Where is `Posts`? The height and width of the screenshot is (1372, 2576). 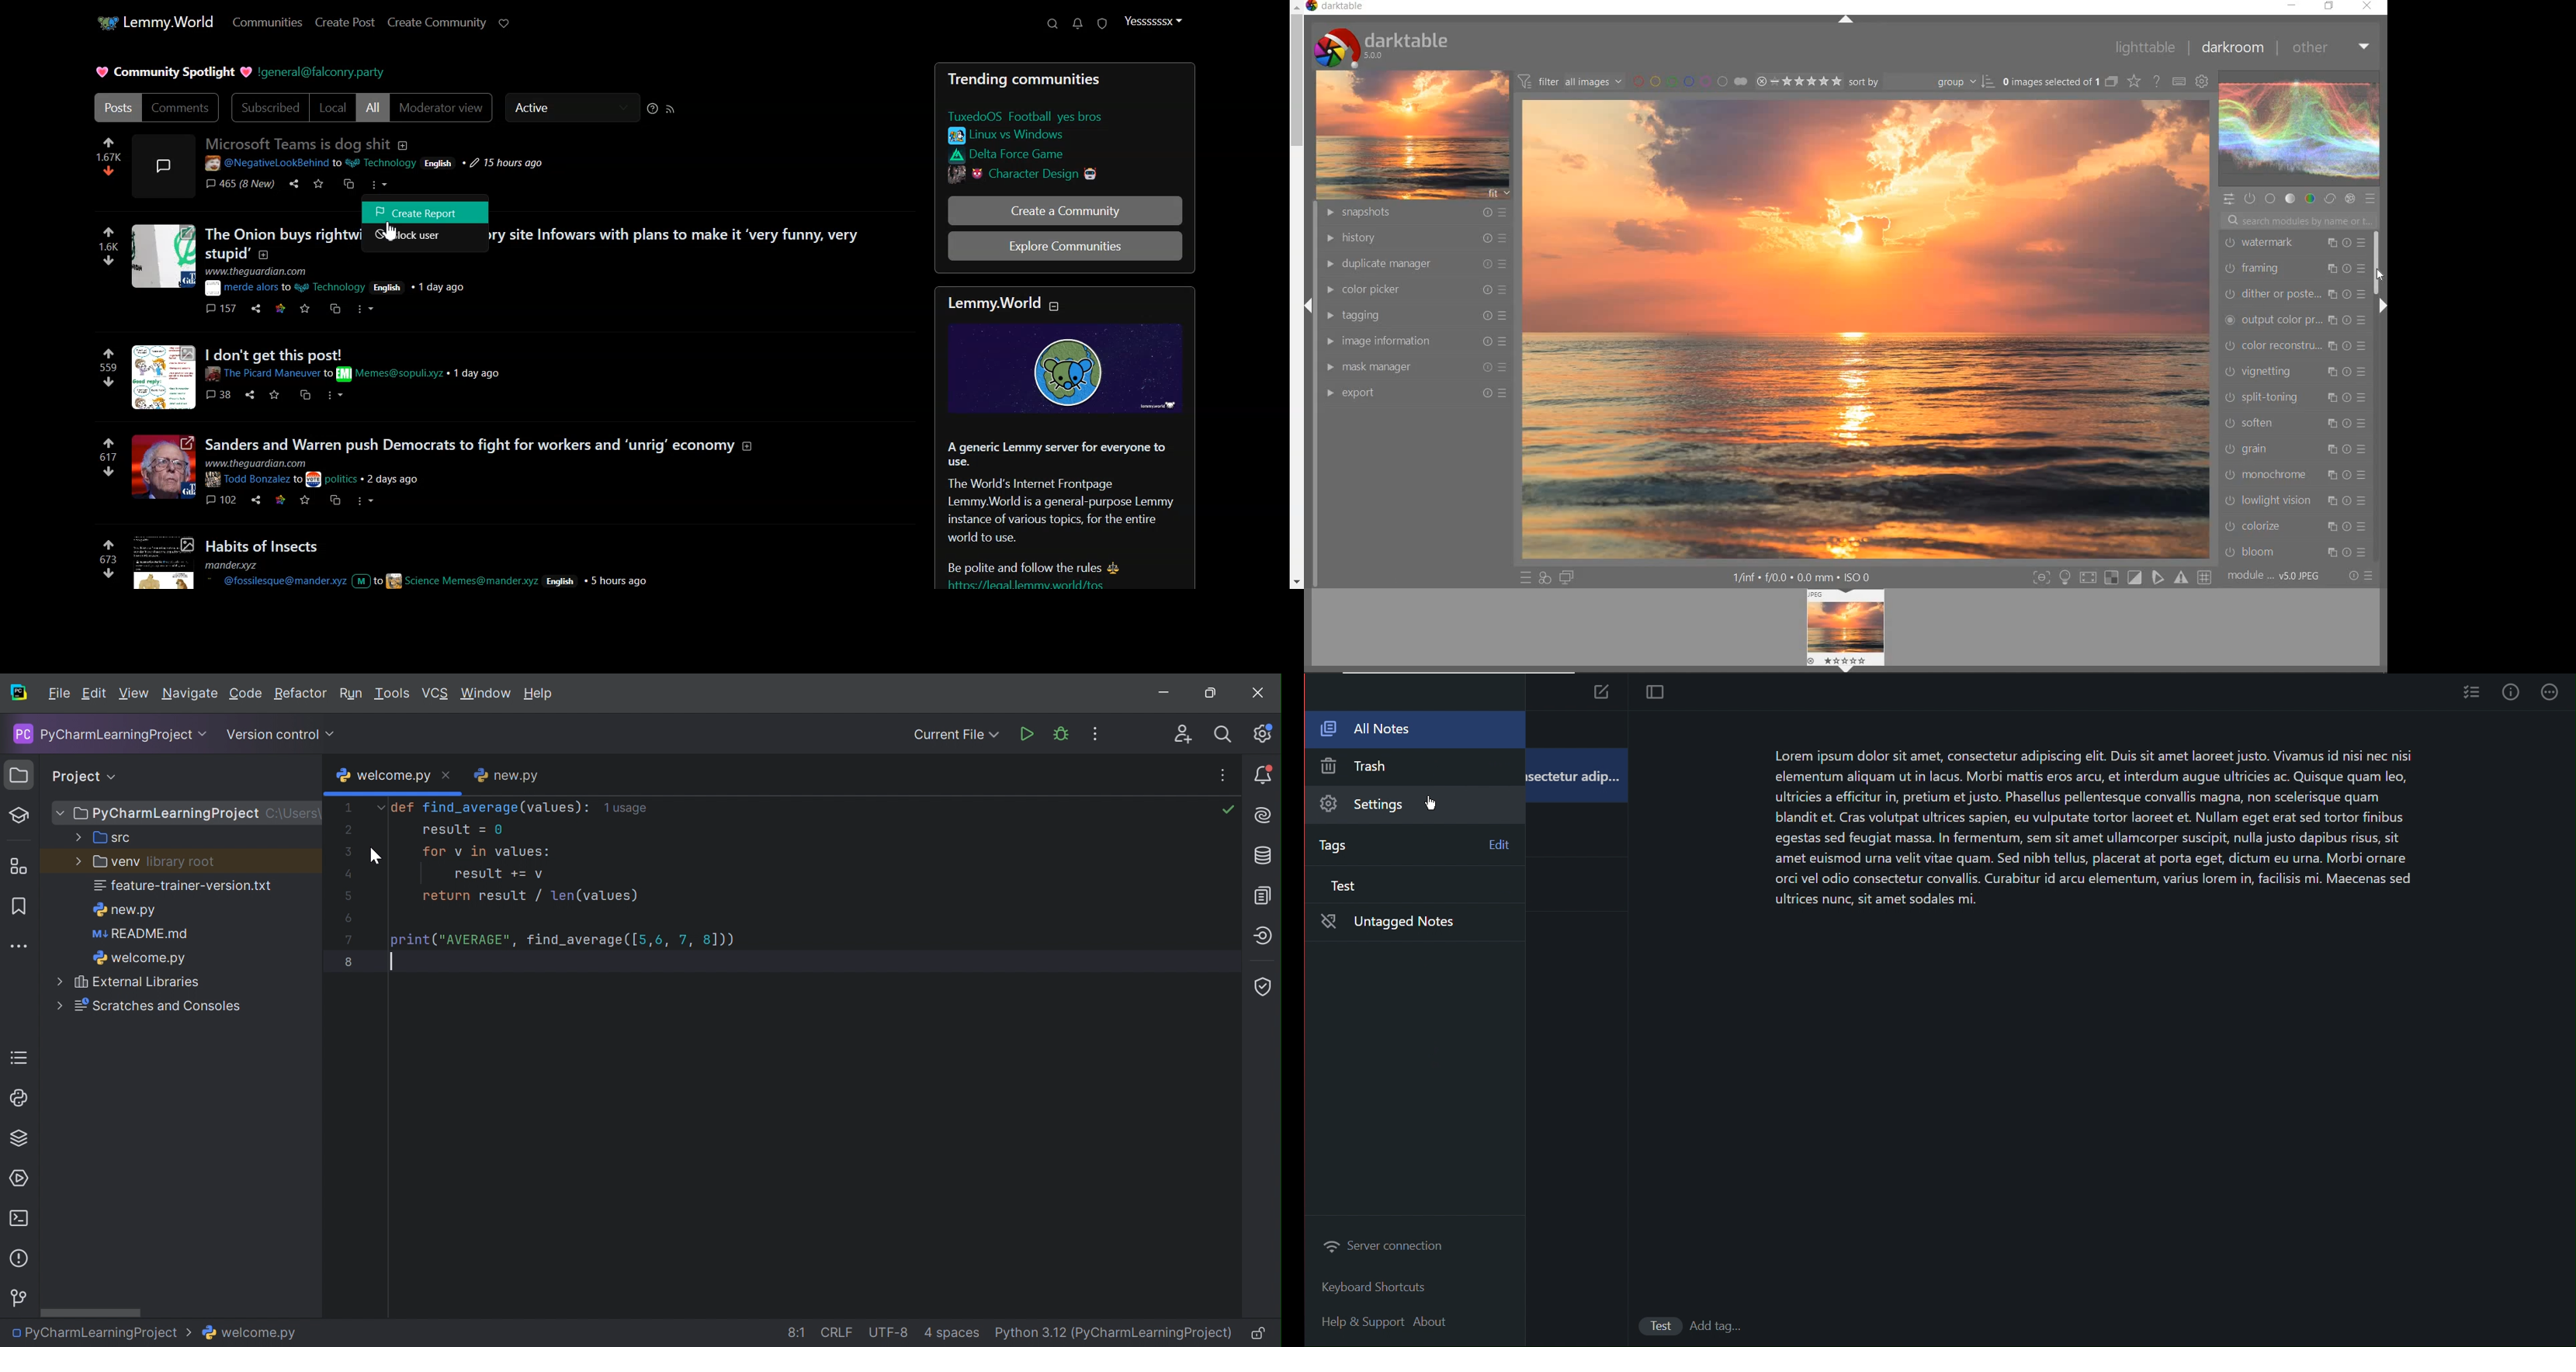
Posts is located at coordinates (427, 562).